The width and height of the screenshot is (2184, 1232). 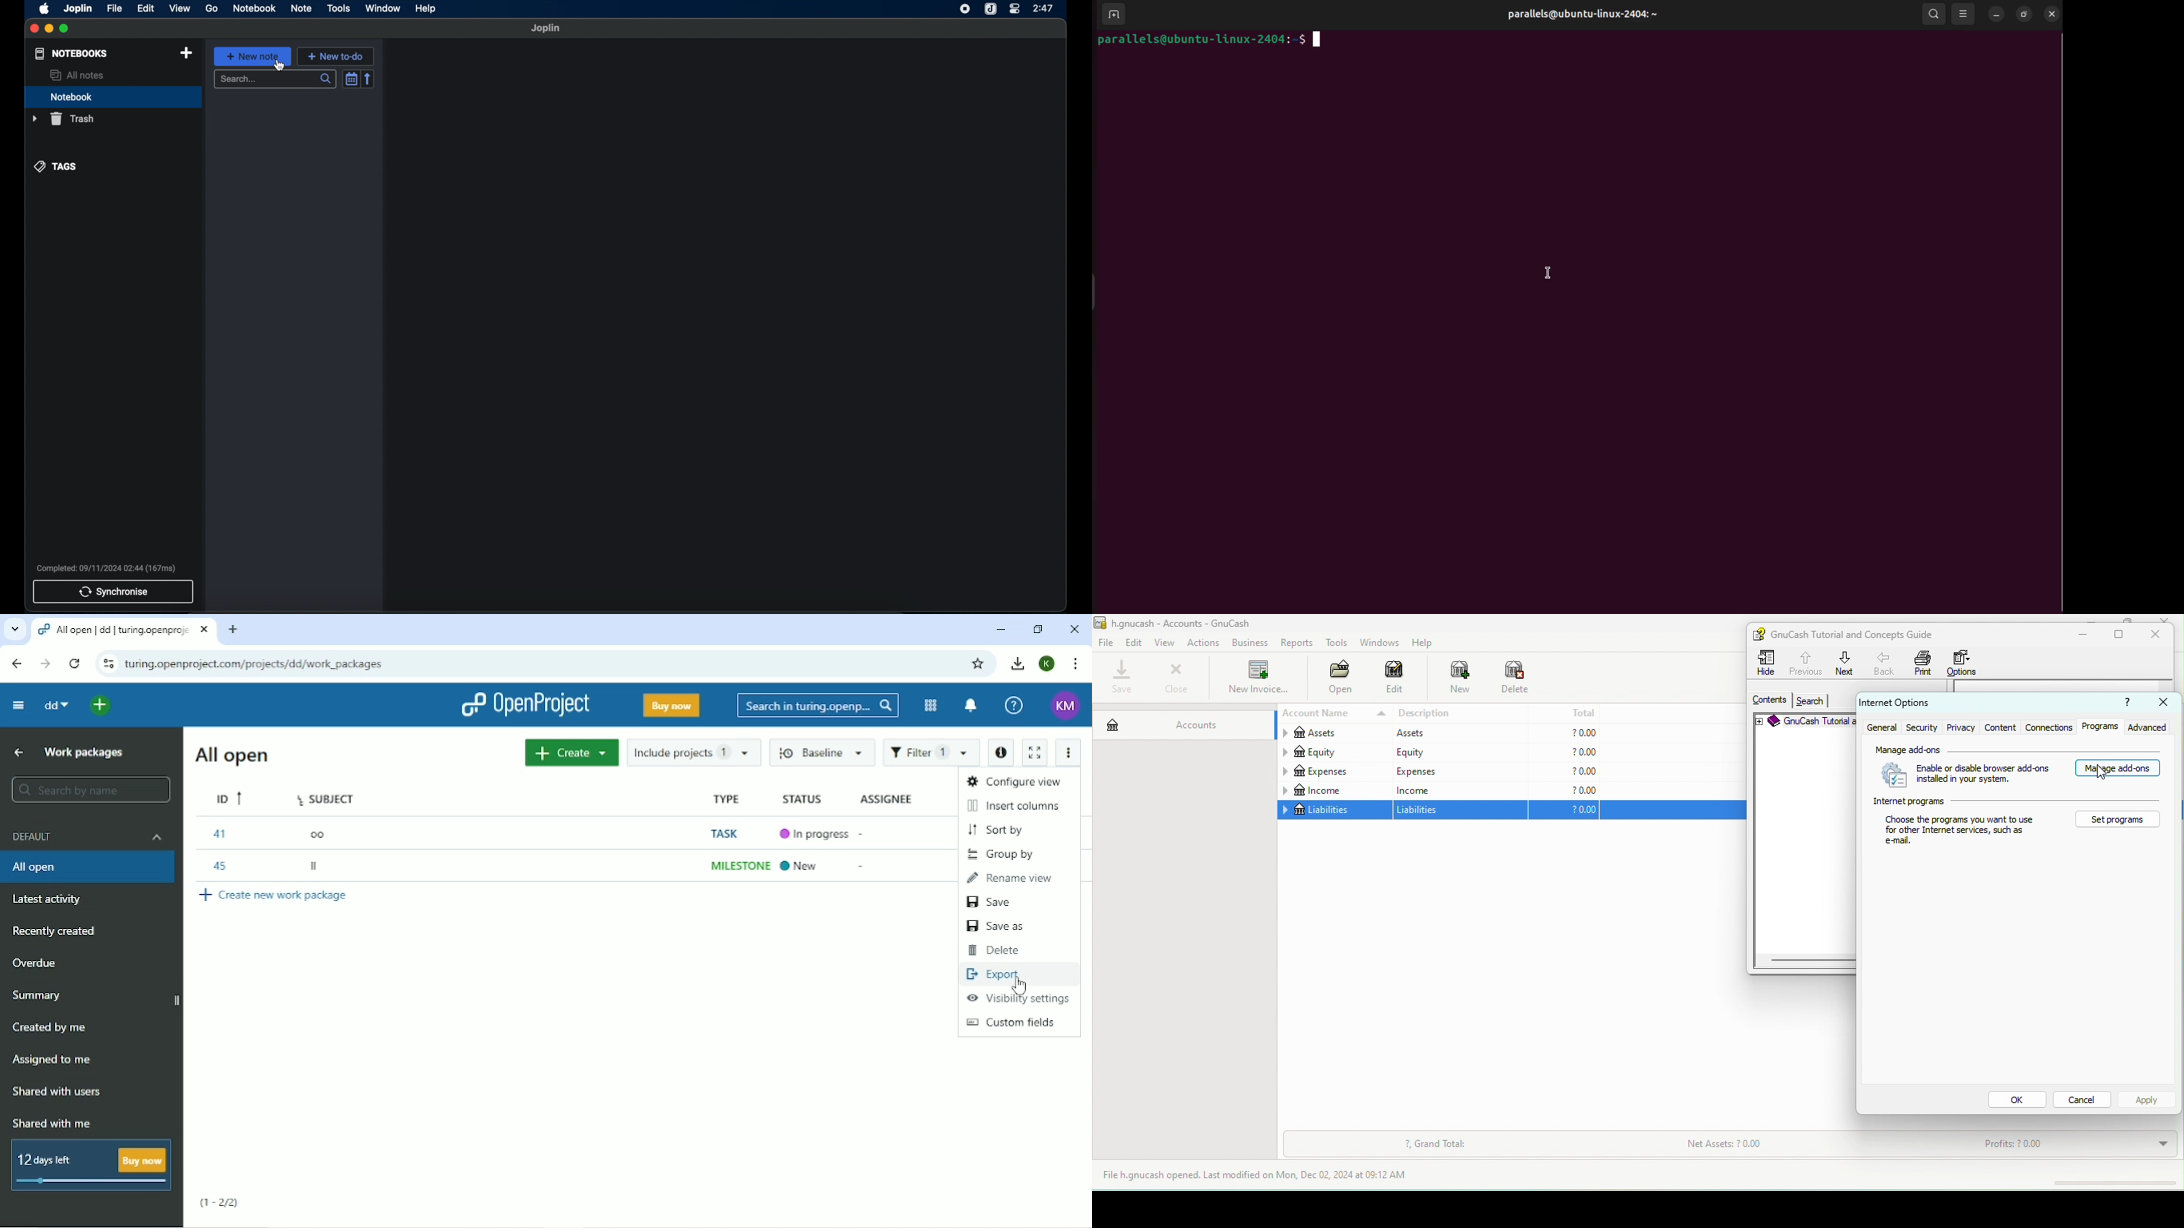 What do you see at coordinates (2146, 1100) in the screenshot?
I see `apply` at bounding box center [2146, 1100].